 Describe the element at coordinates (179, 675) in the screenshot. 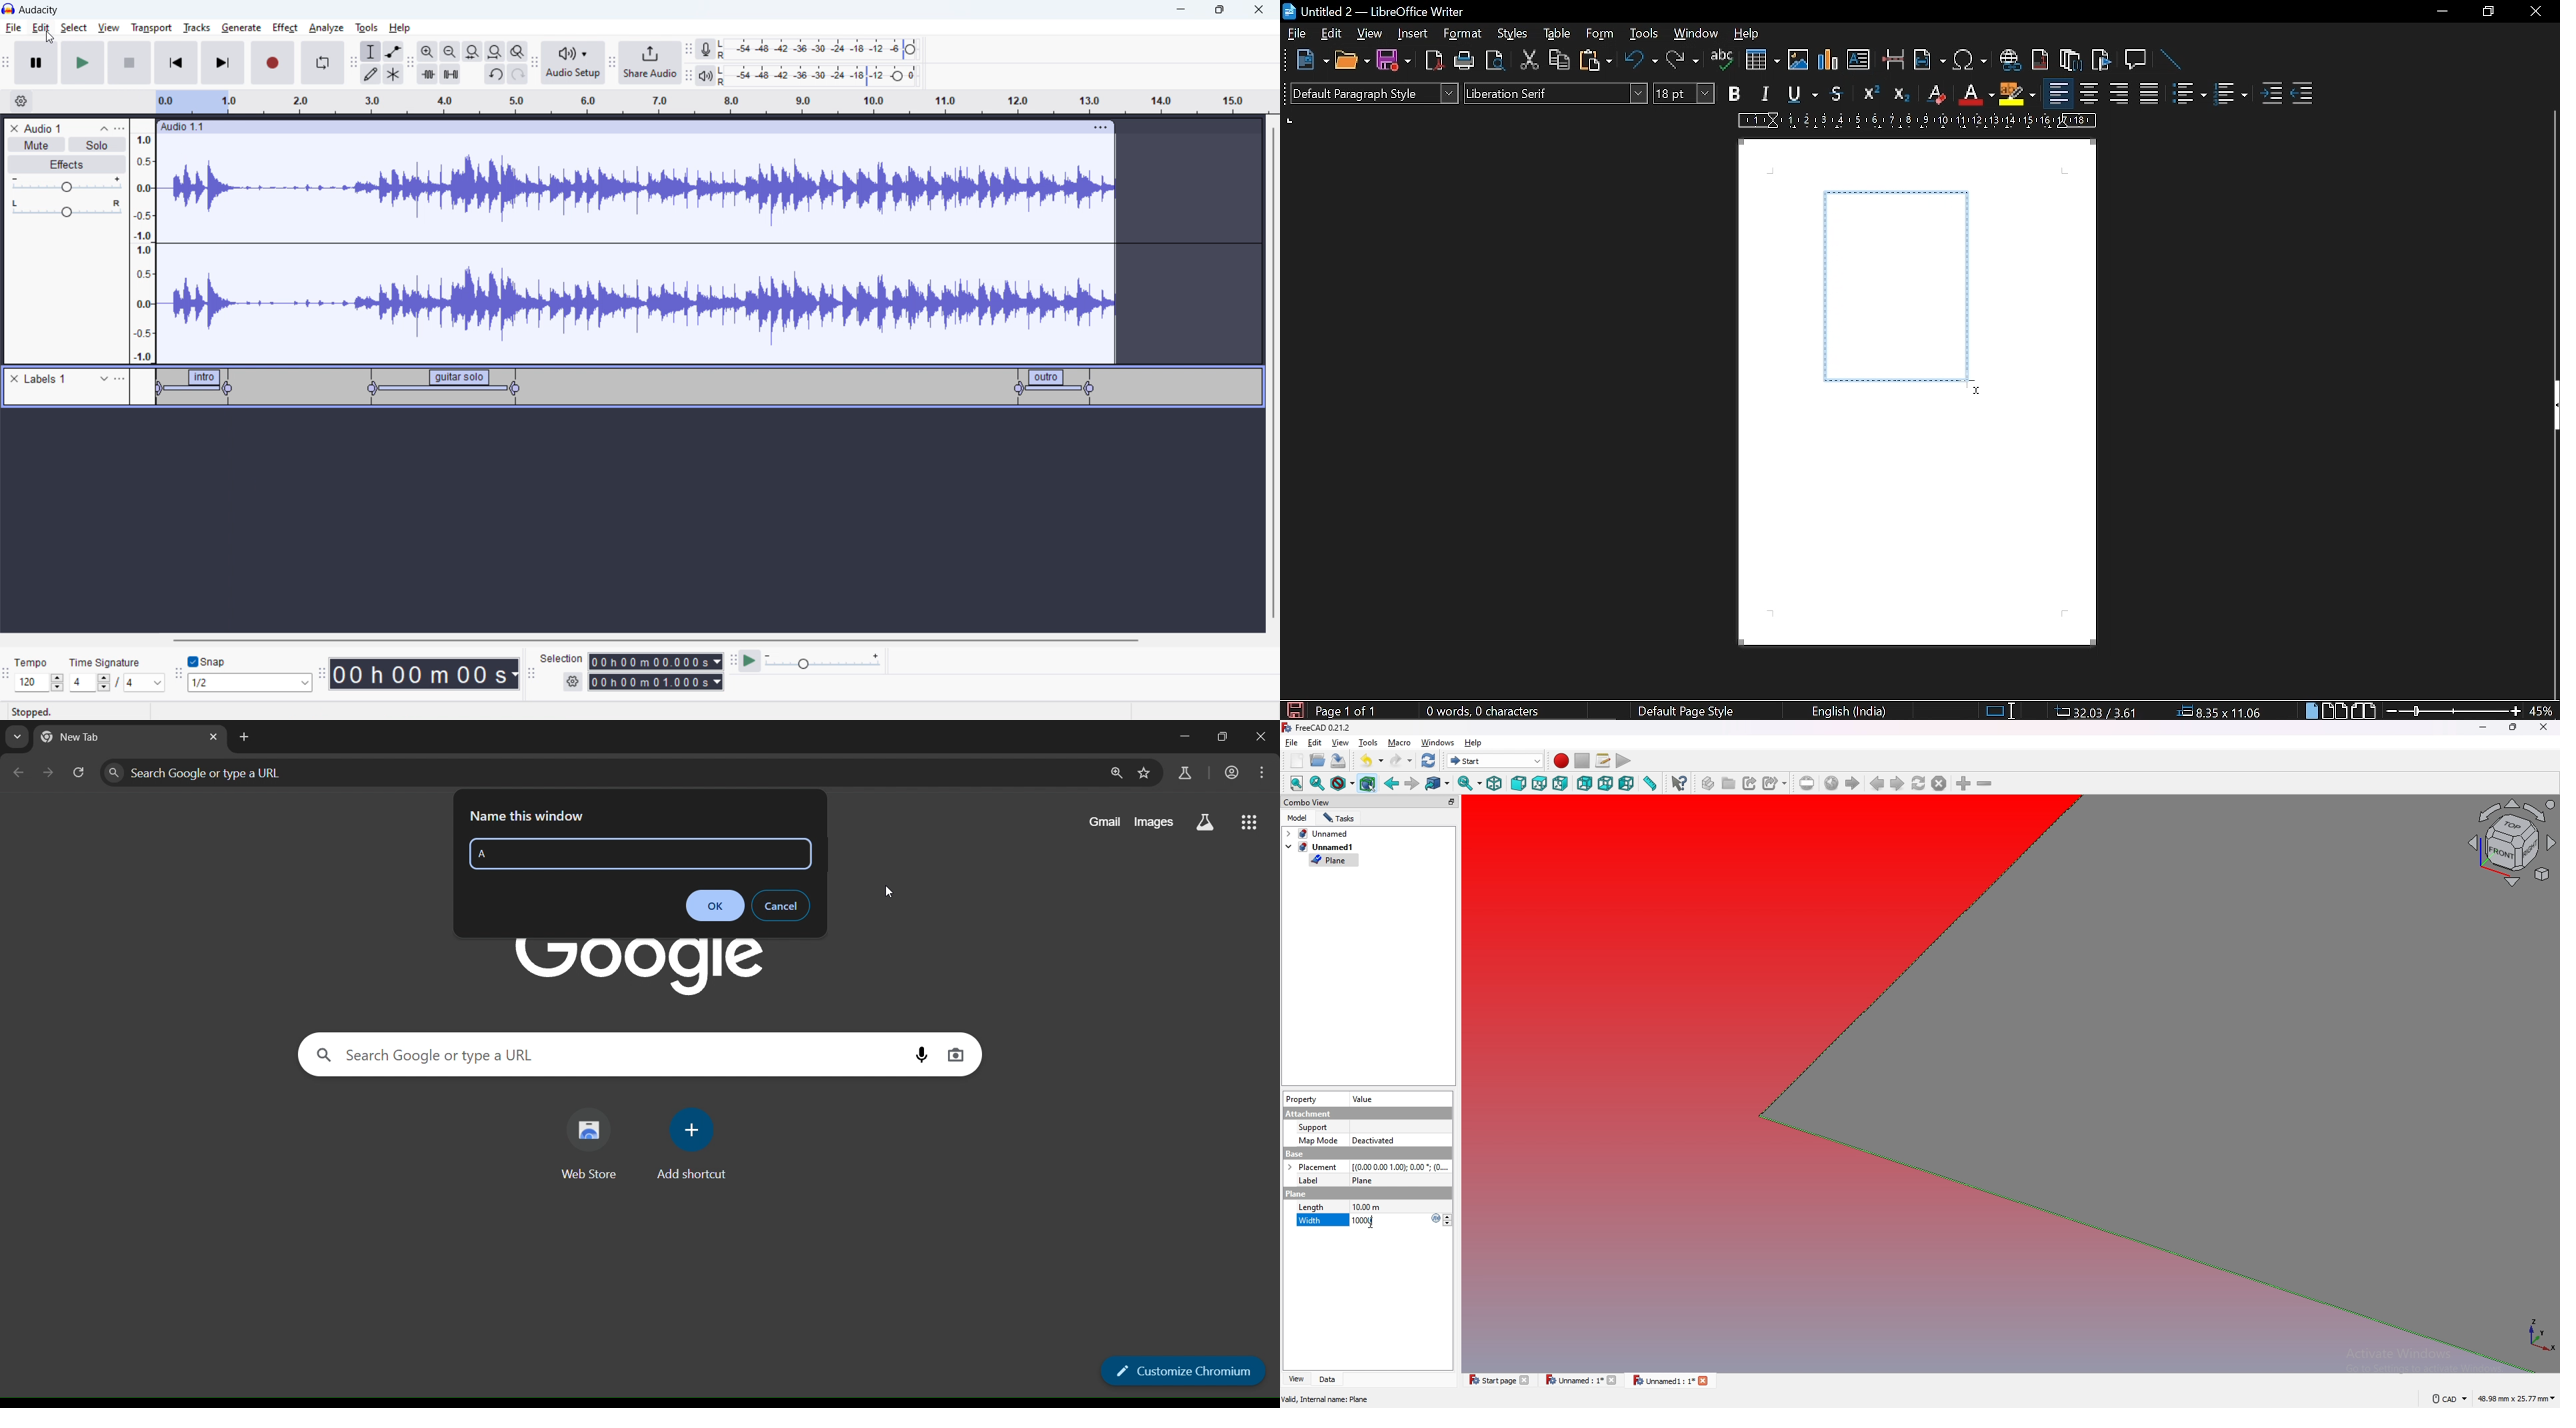

I see `snapping toolbar` at that location.